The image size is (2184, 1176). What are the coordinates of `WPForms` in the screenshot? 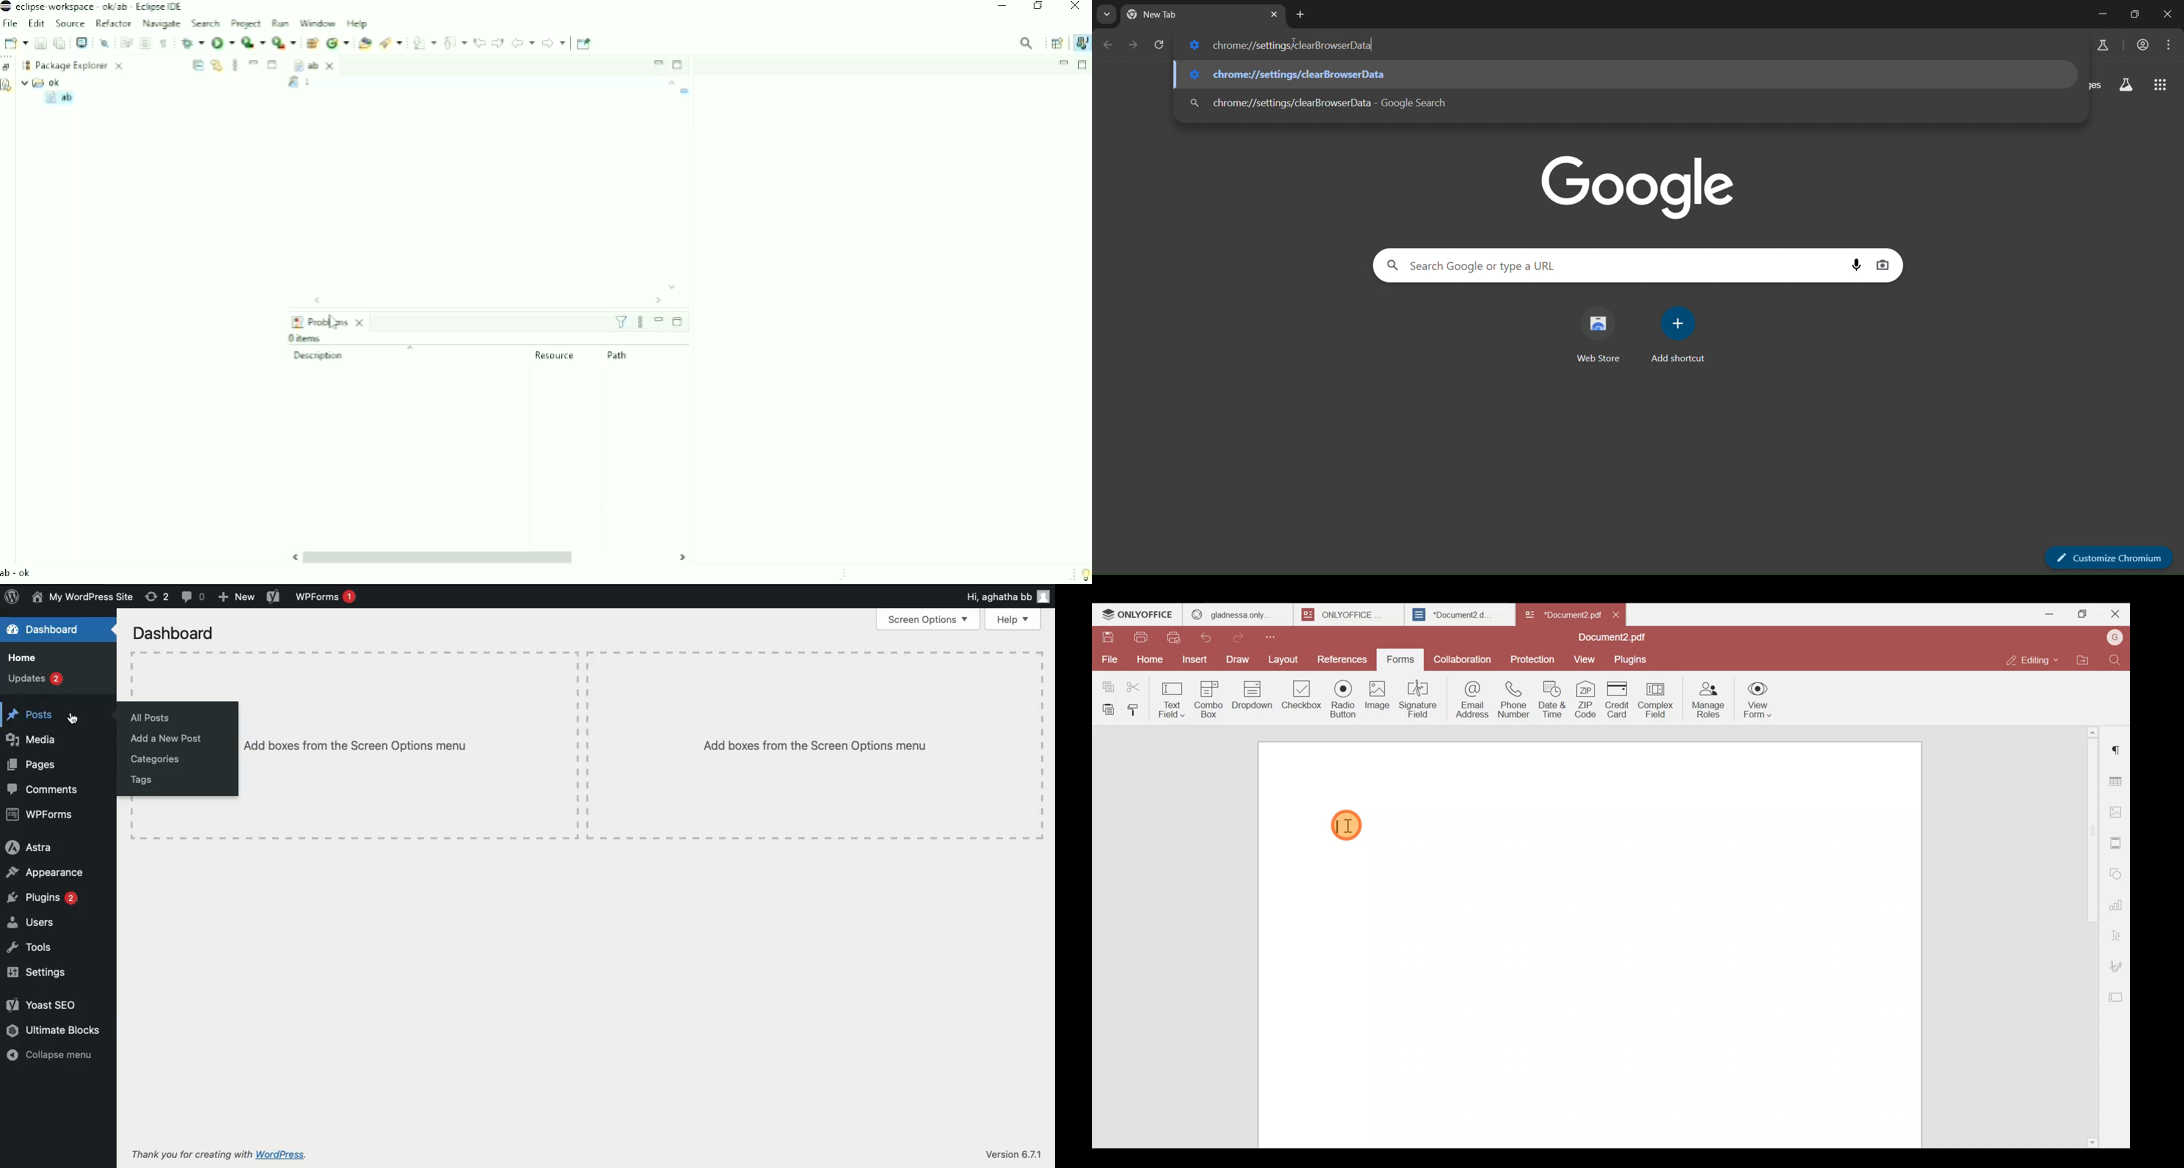 It's located at (325, 597).